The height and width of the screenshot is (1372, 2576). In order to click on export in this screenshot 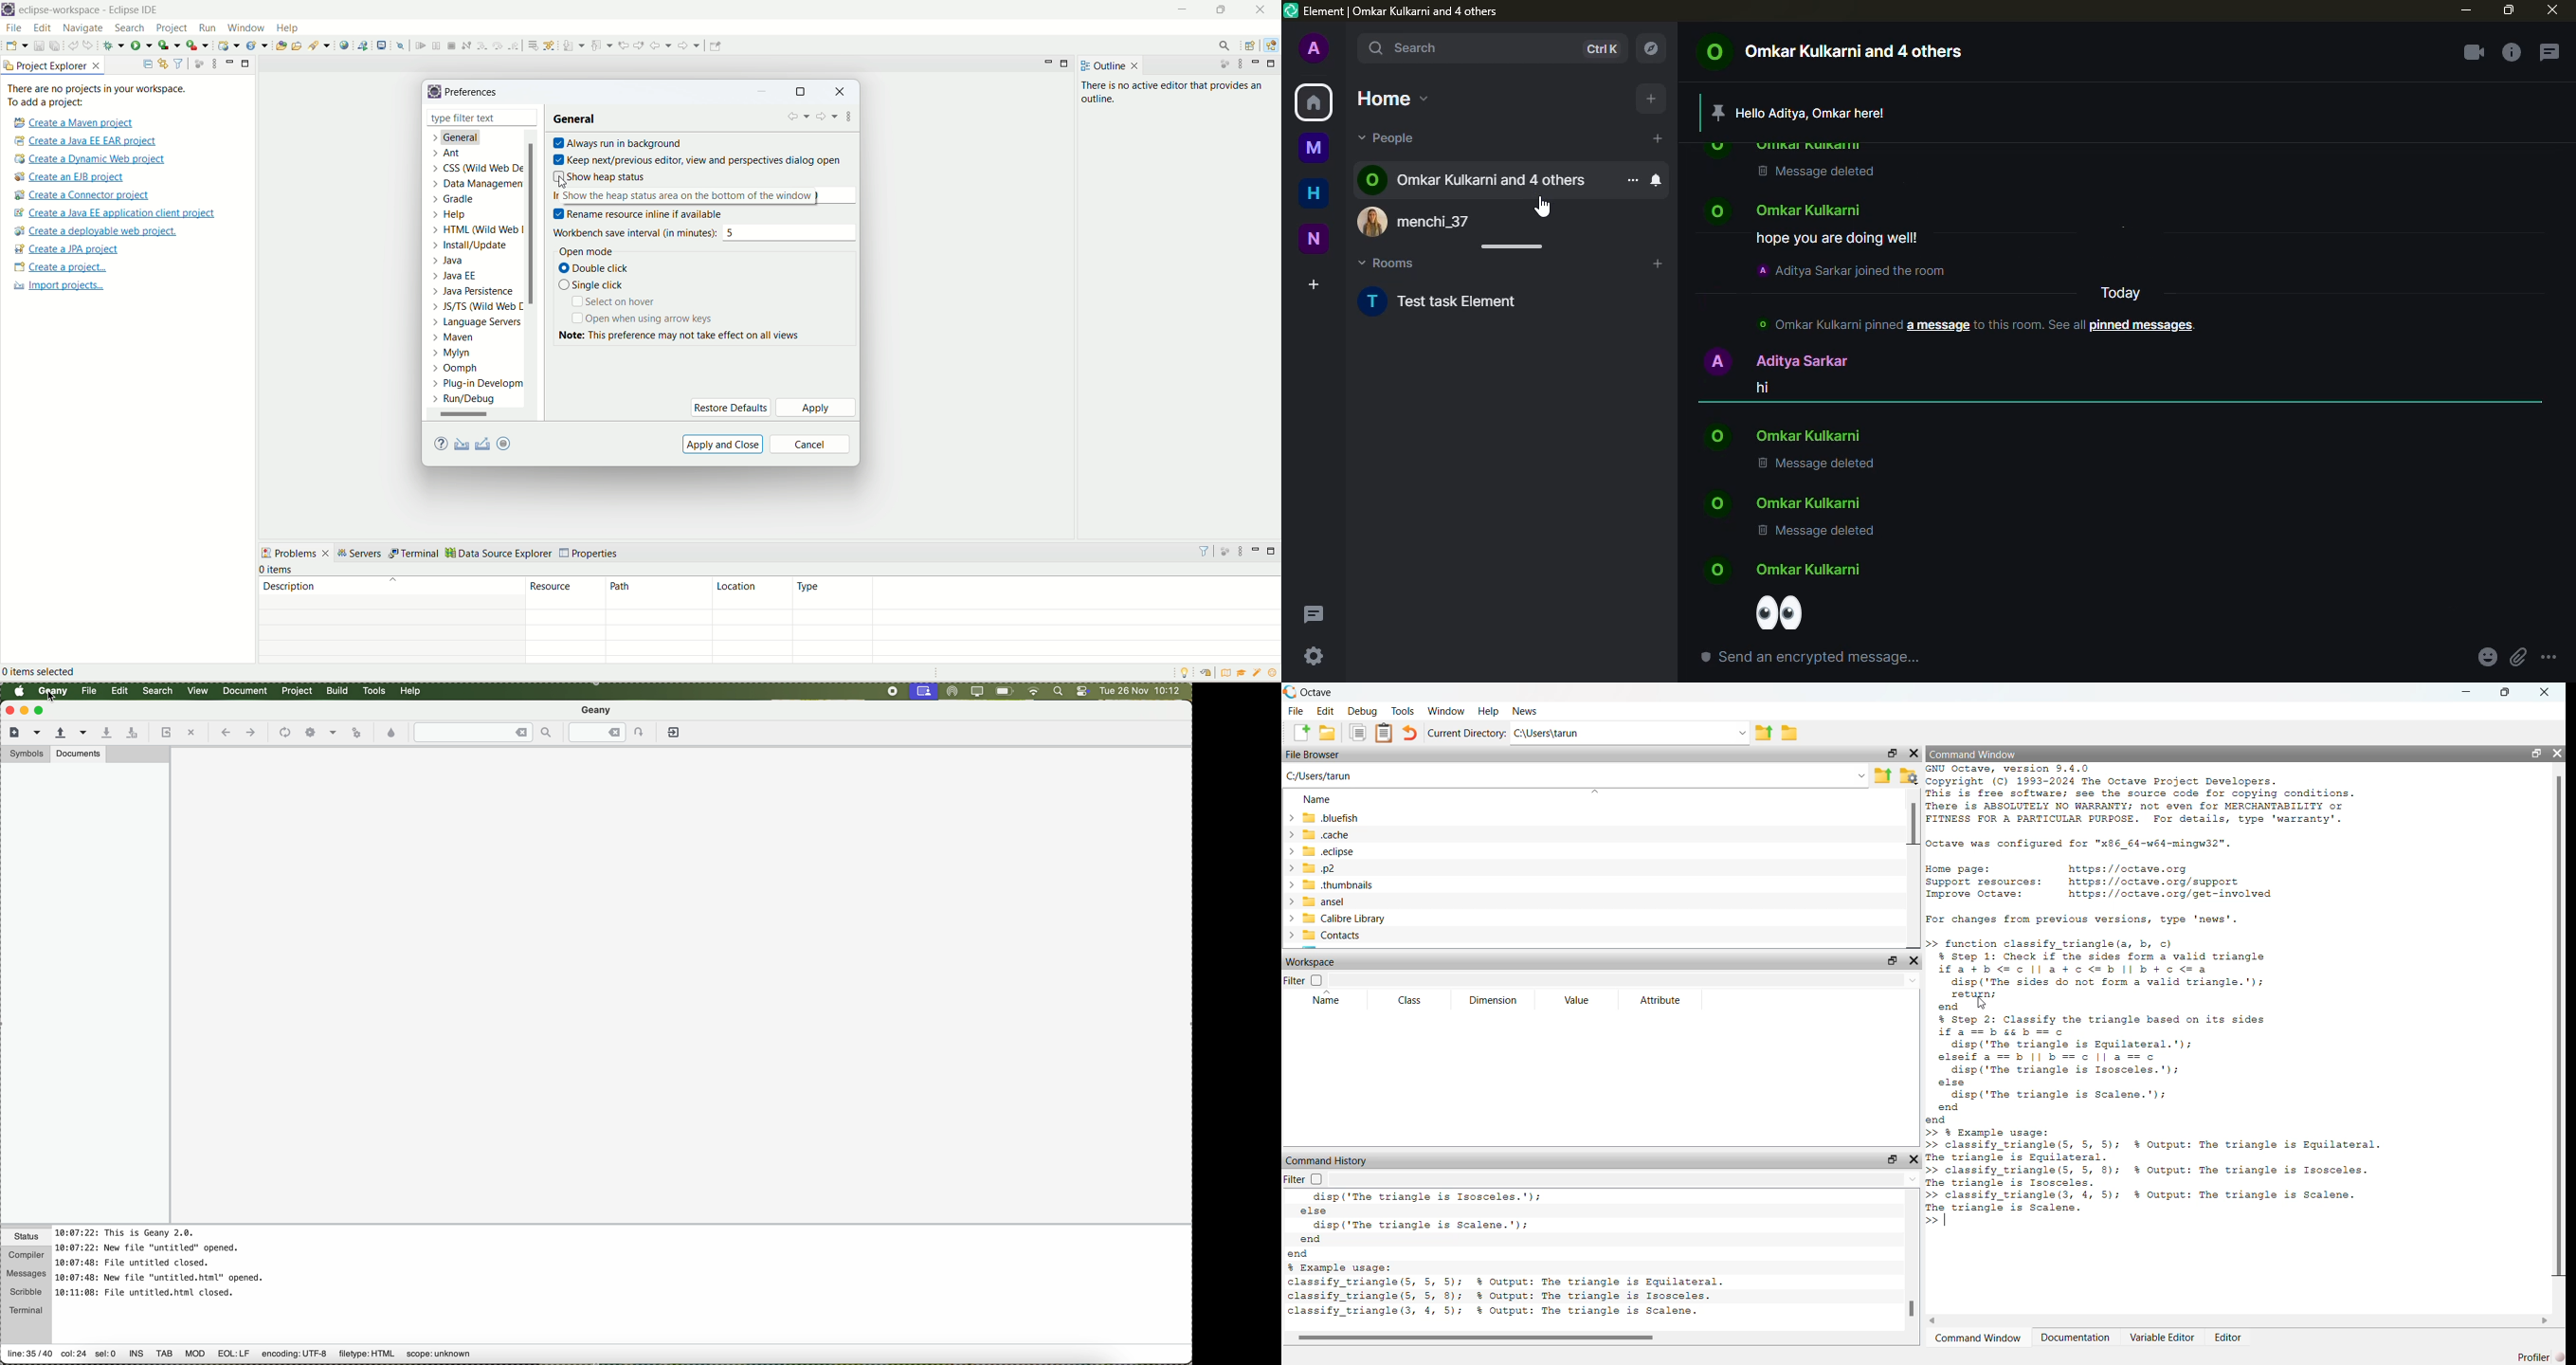, I will do `click(484, 443)`.